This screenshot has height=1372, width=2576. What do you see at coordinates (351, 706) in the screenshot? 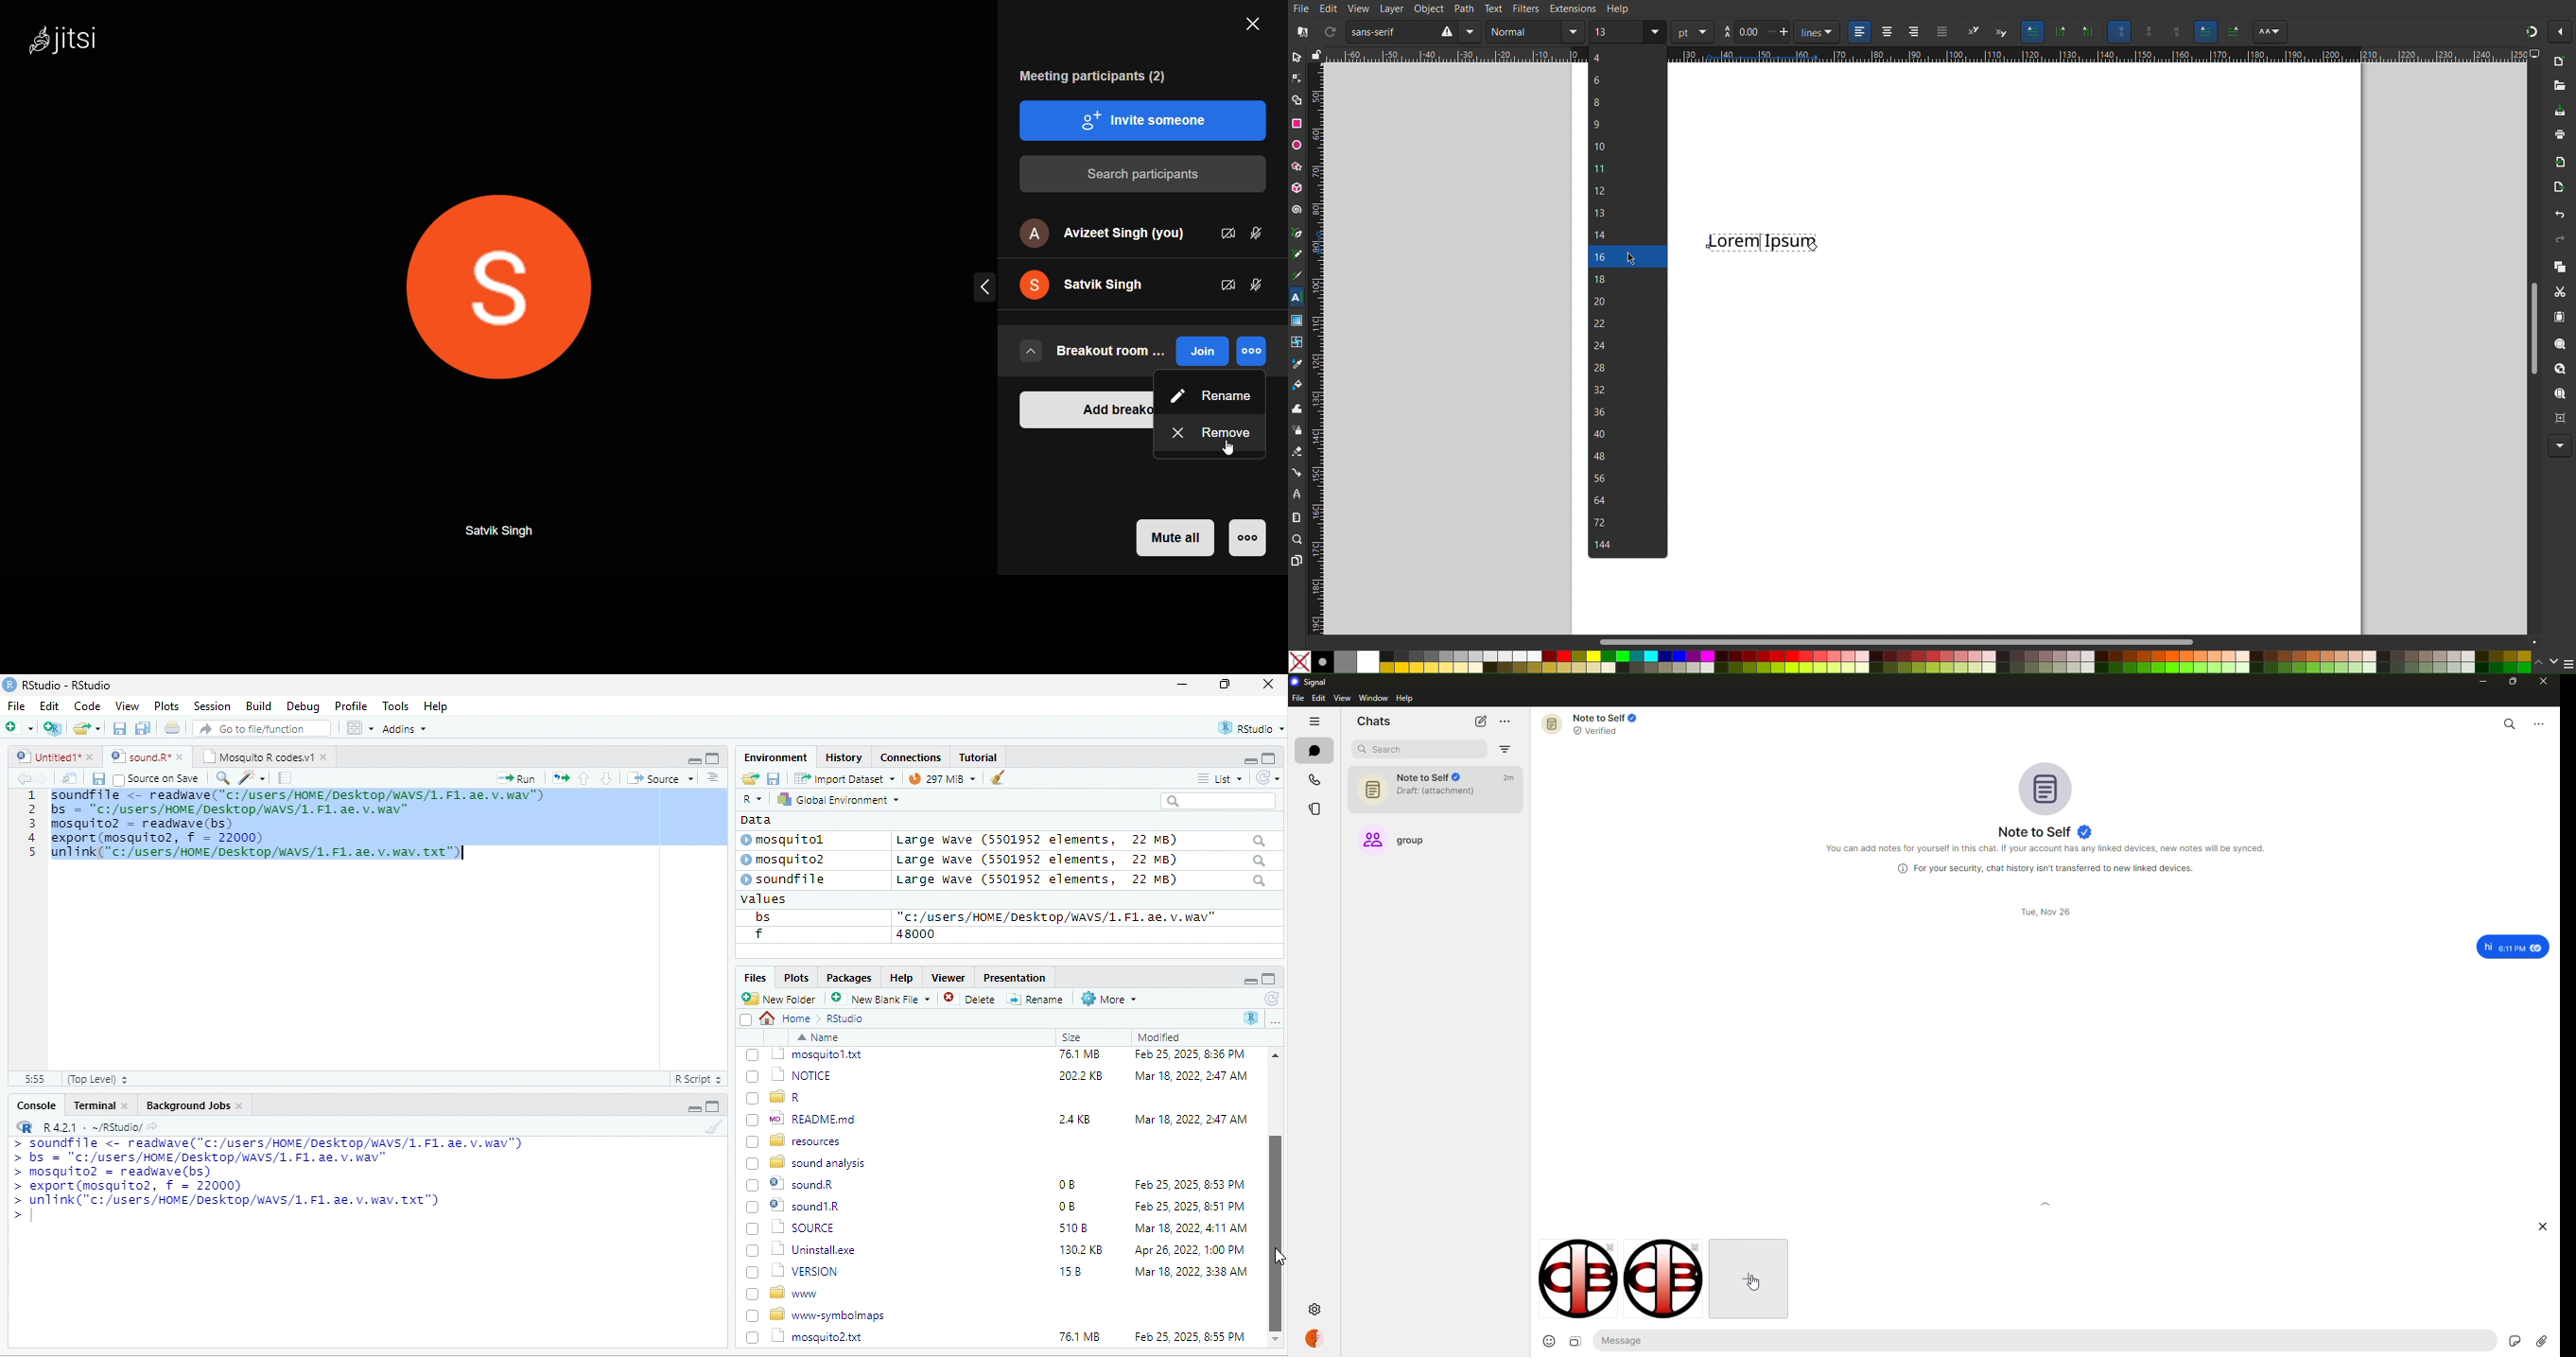
I see `Profile` at bounding box center [351, 706].